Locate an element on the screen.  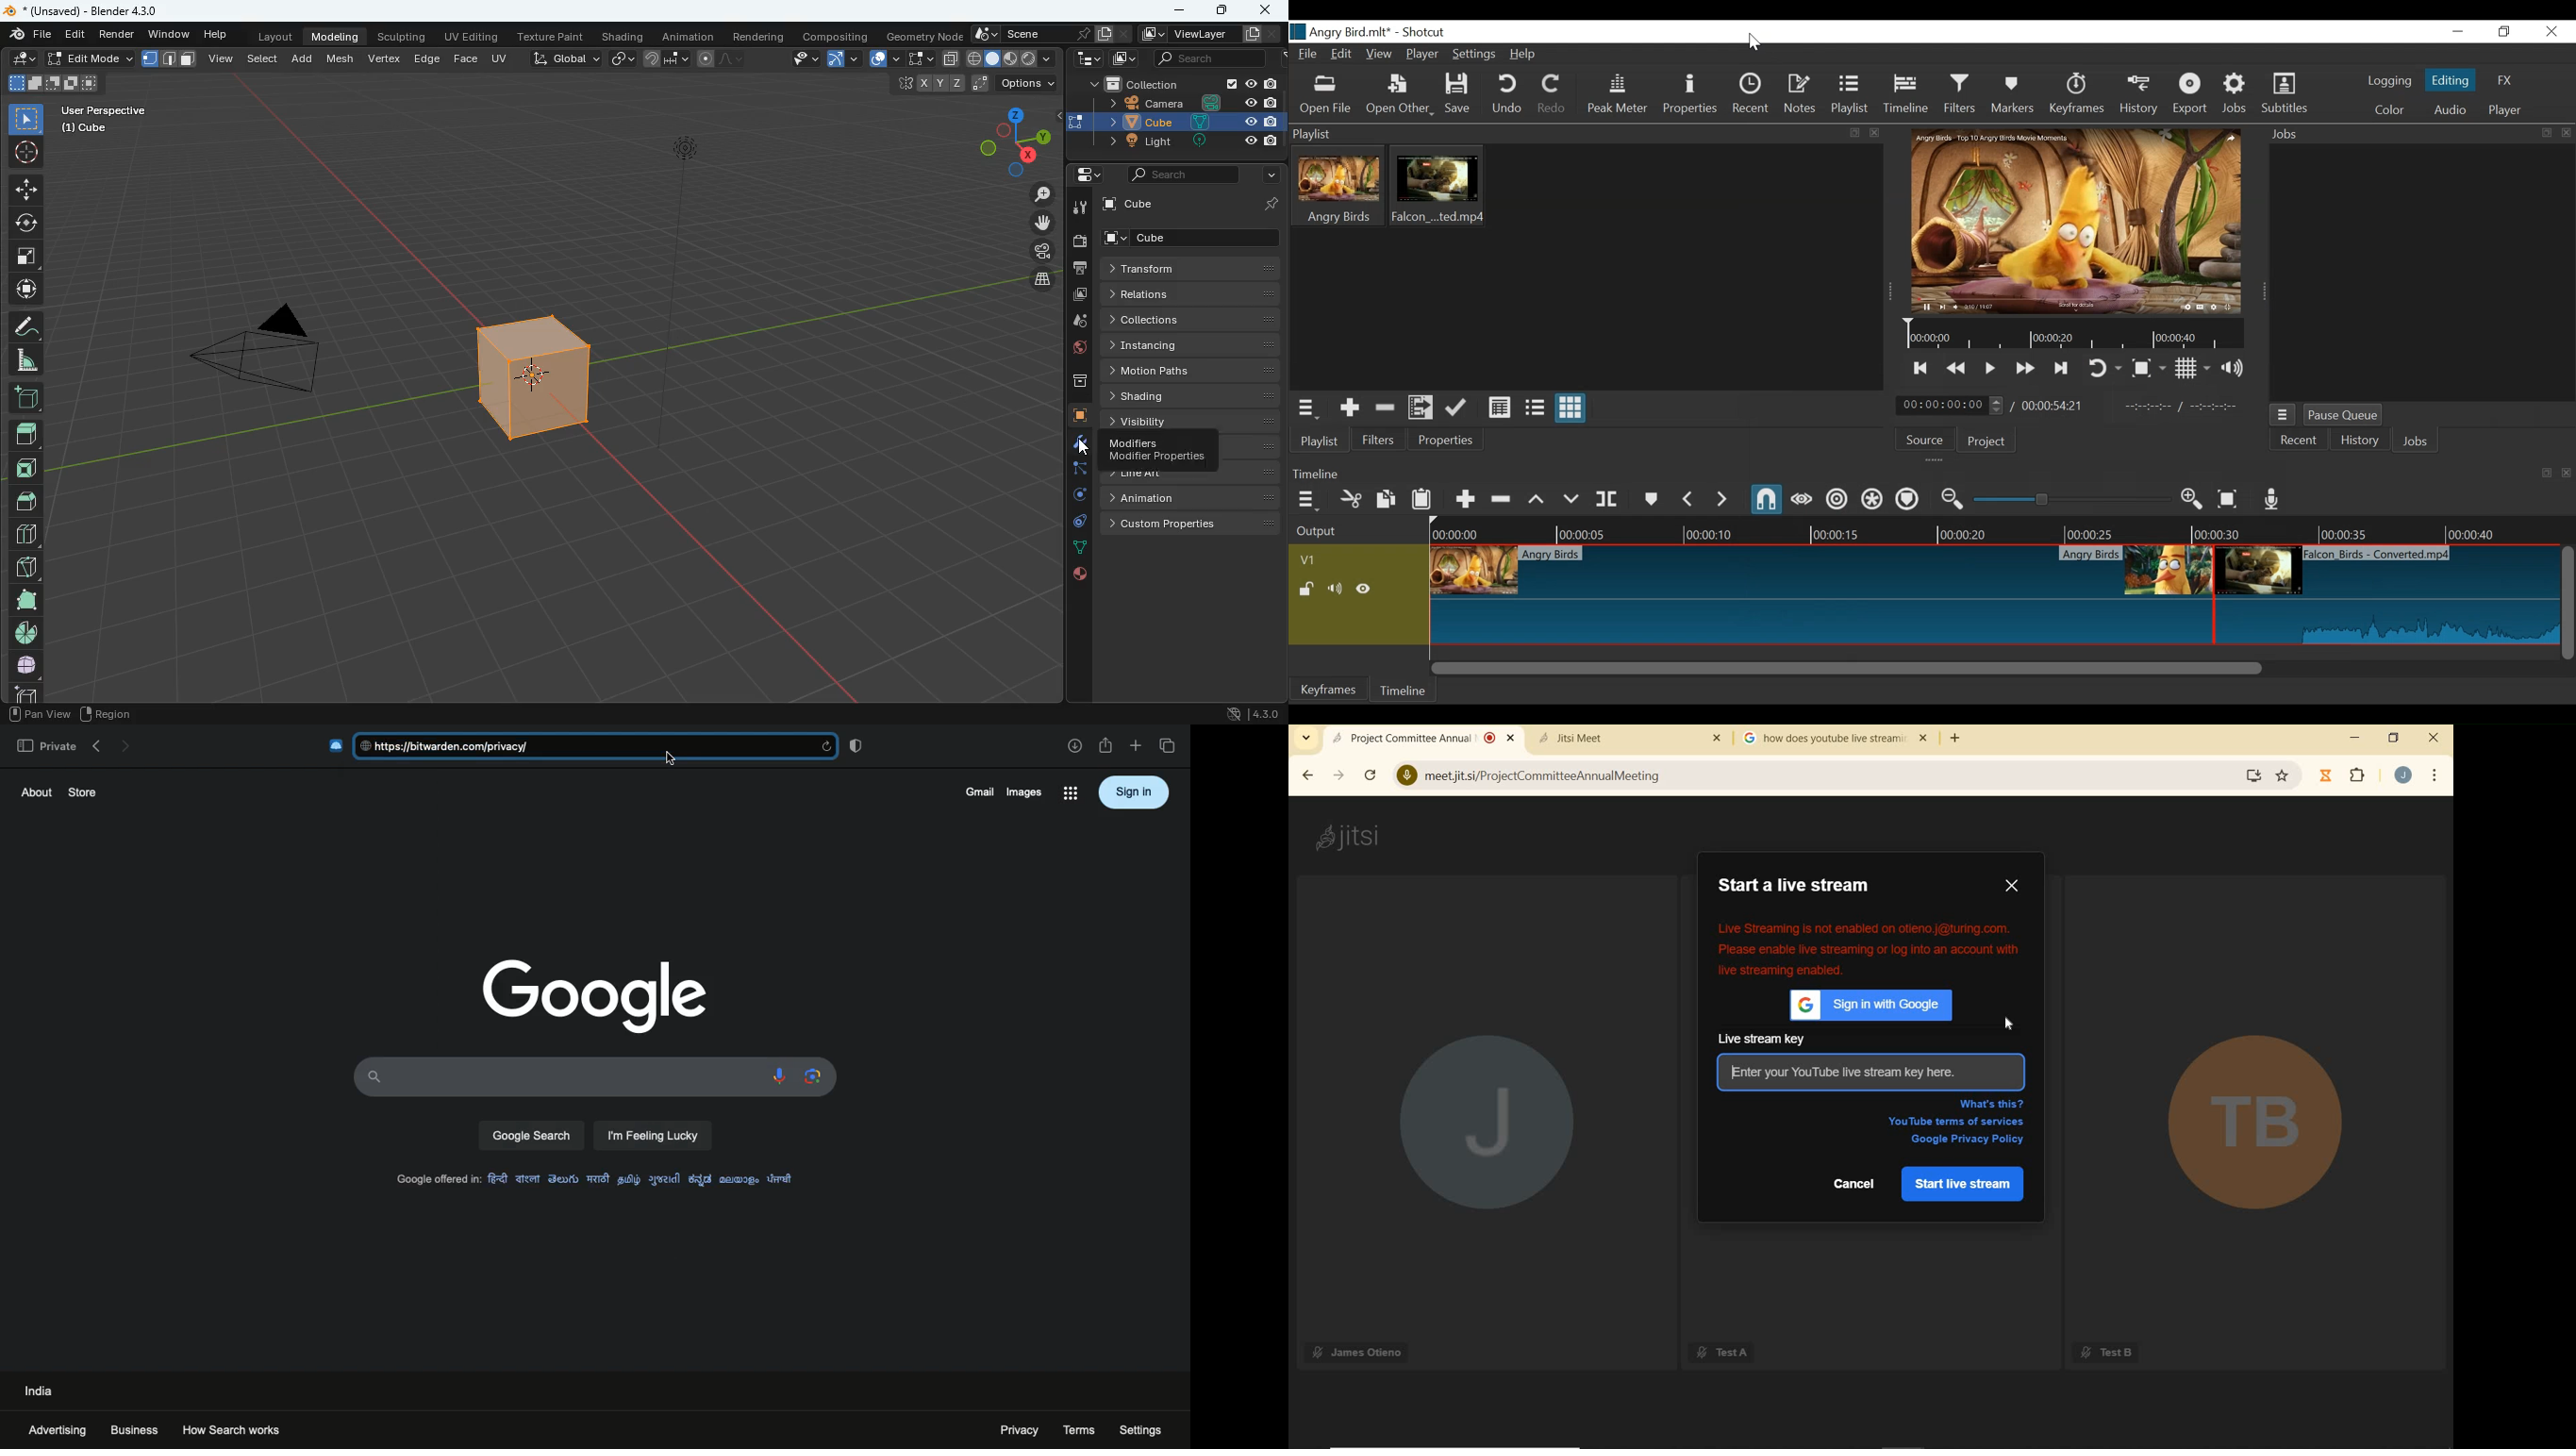
Show volume control is located at coordinates (2232, 367).